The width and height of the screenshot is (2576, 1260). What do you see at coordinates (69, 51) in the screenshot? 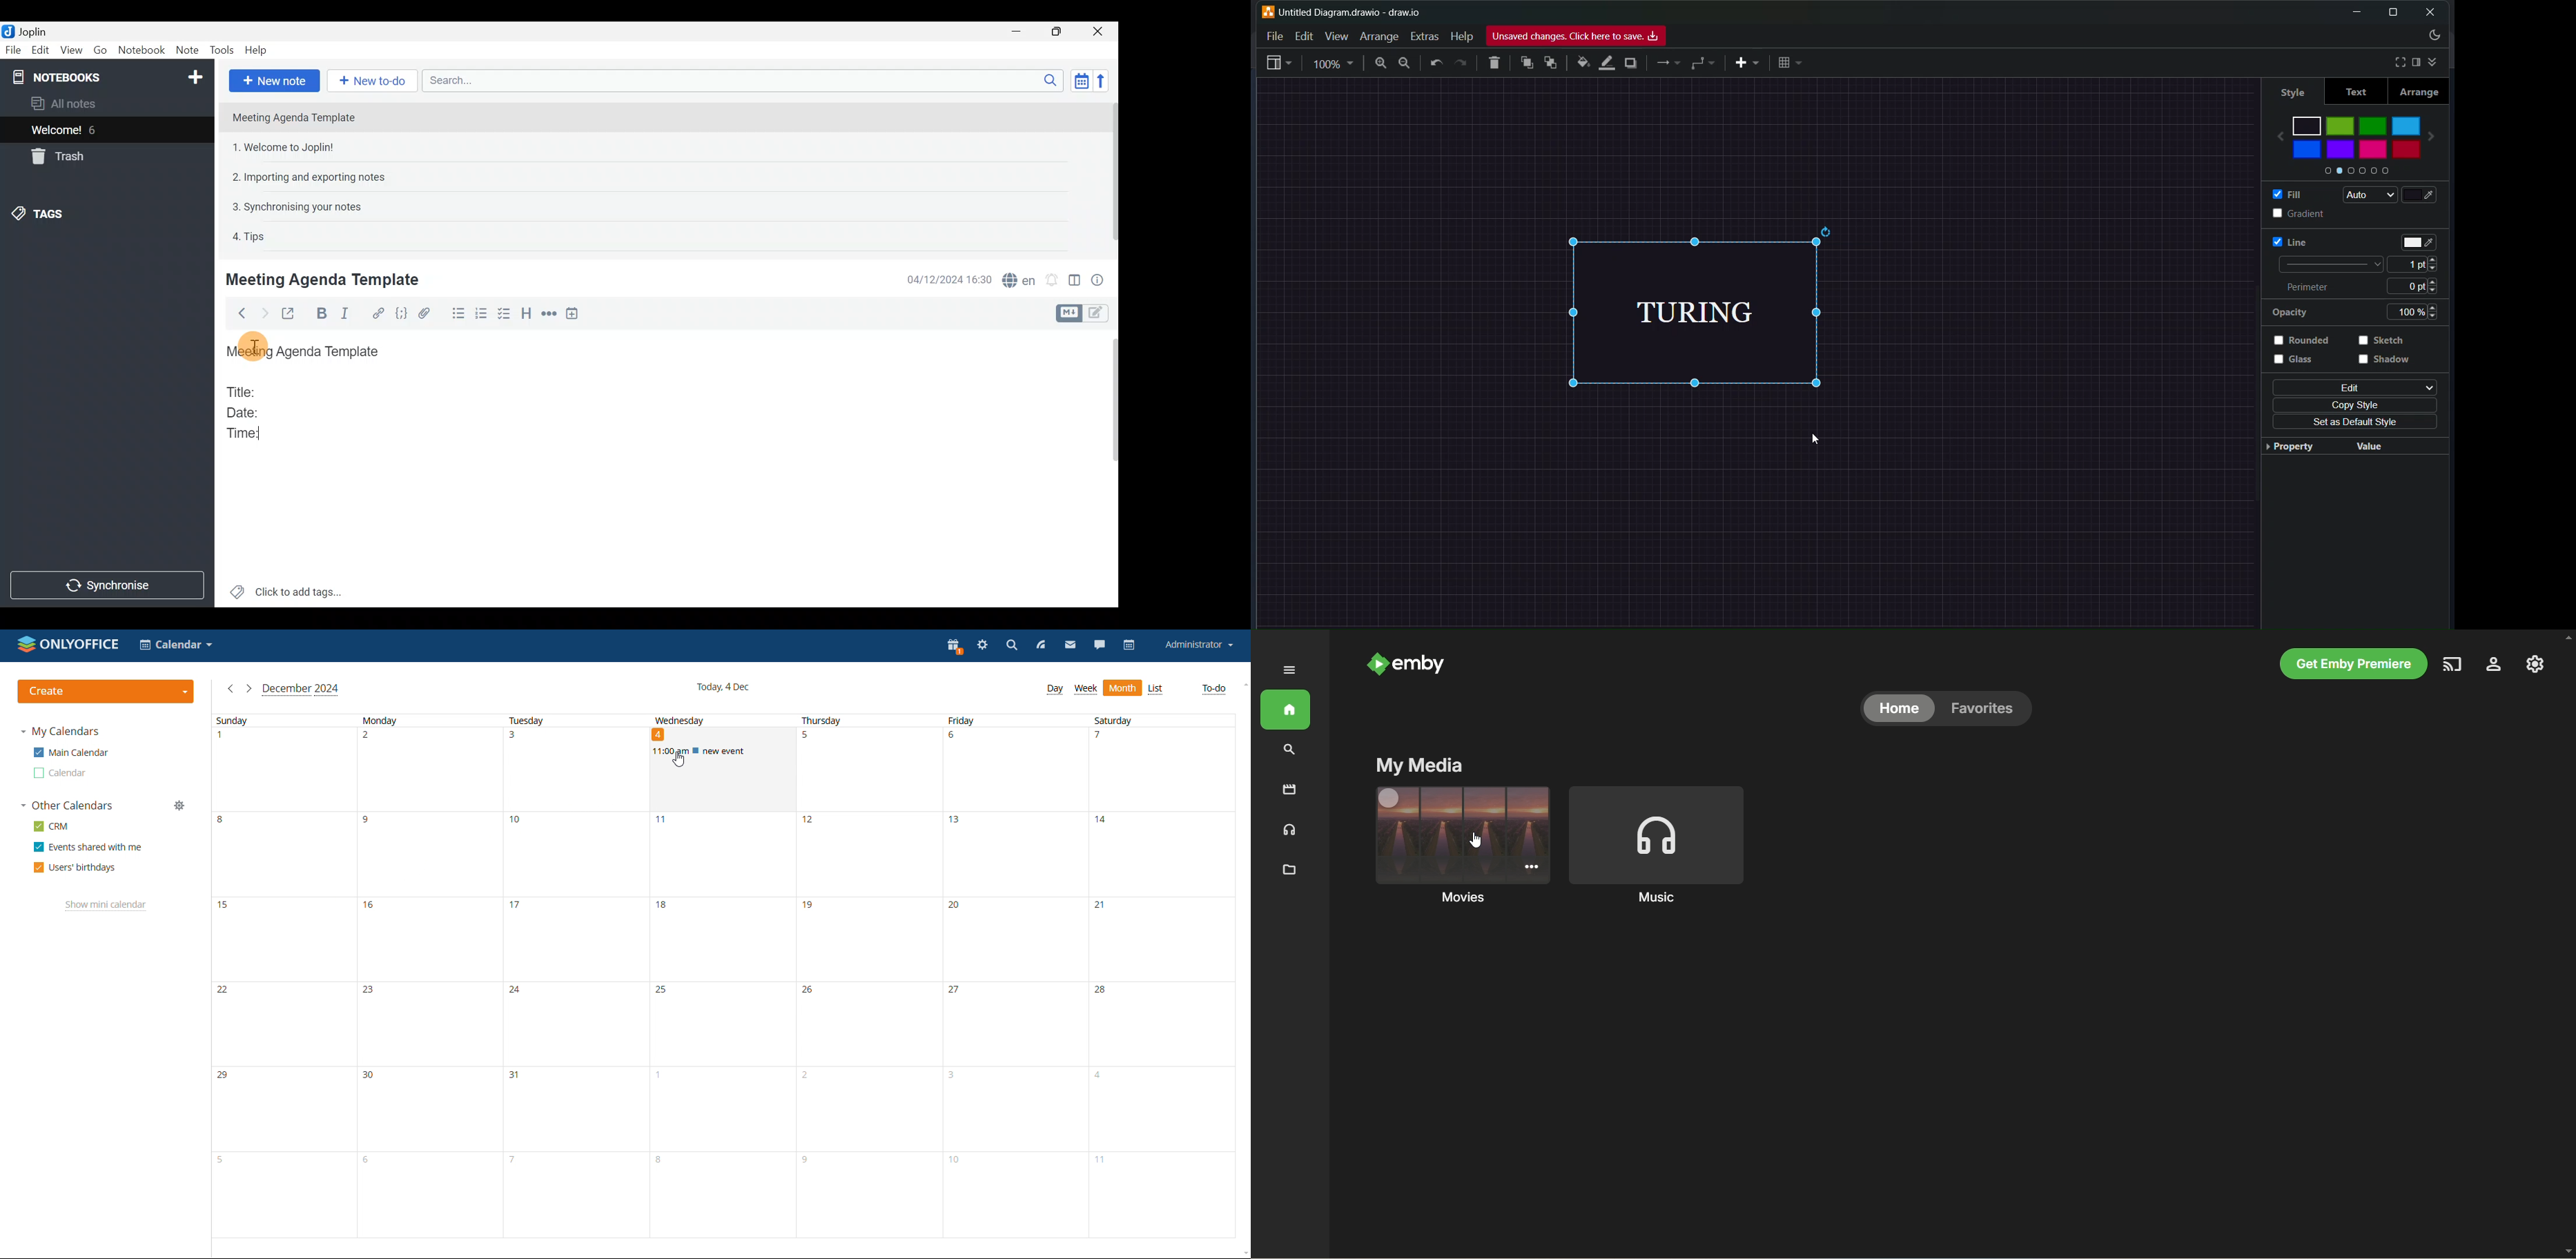
I see `View` at bounding box center [69, 51].